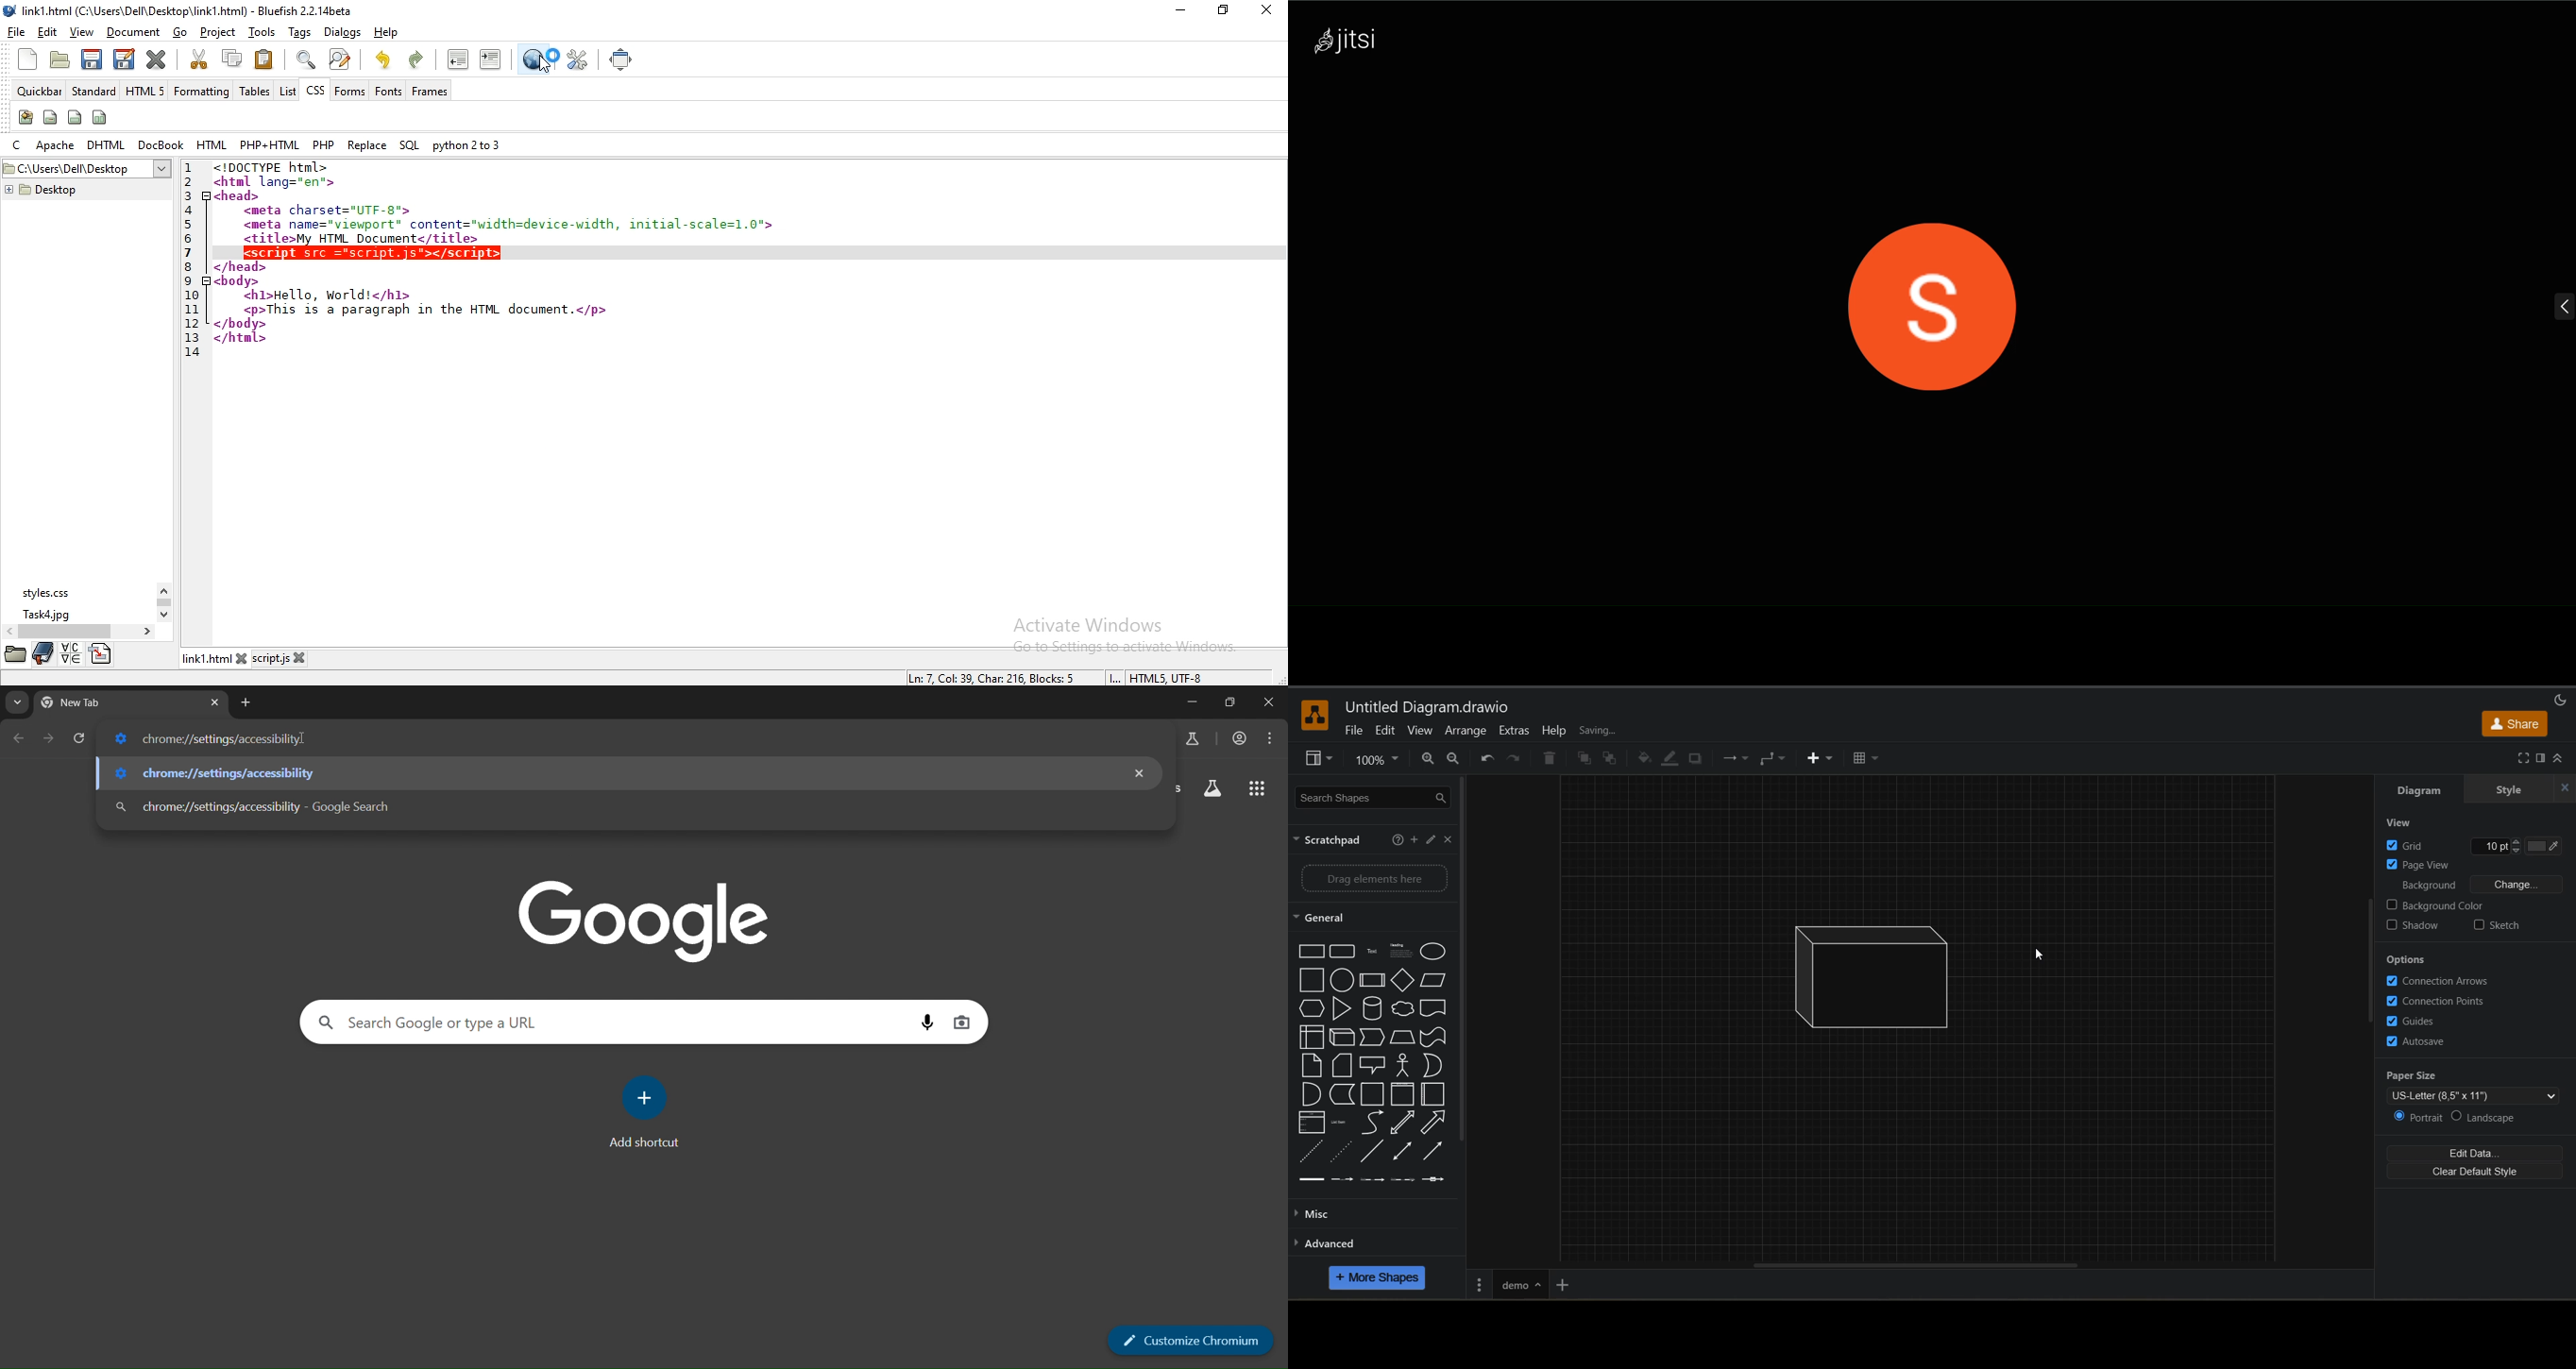  I want to click on 3, so click(190, 196).